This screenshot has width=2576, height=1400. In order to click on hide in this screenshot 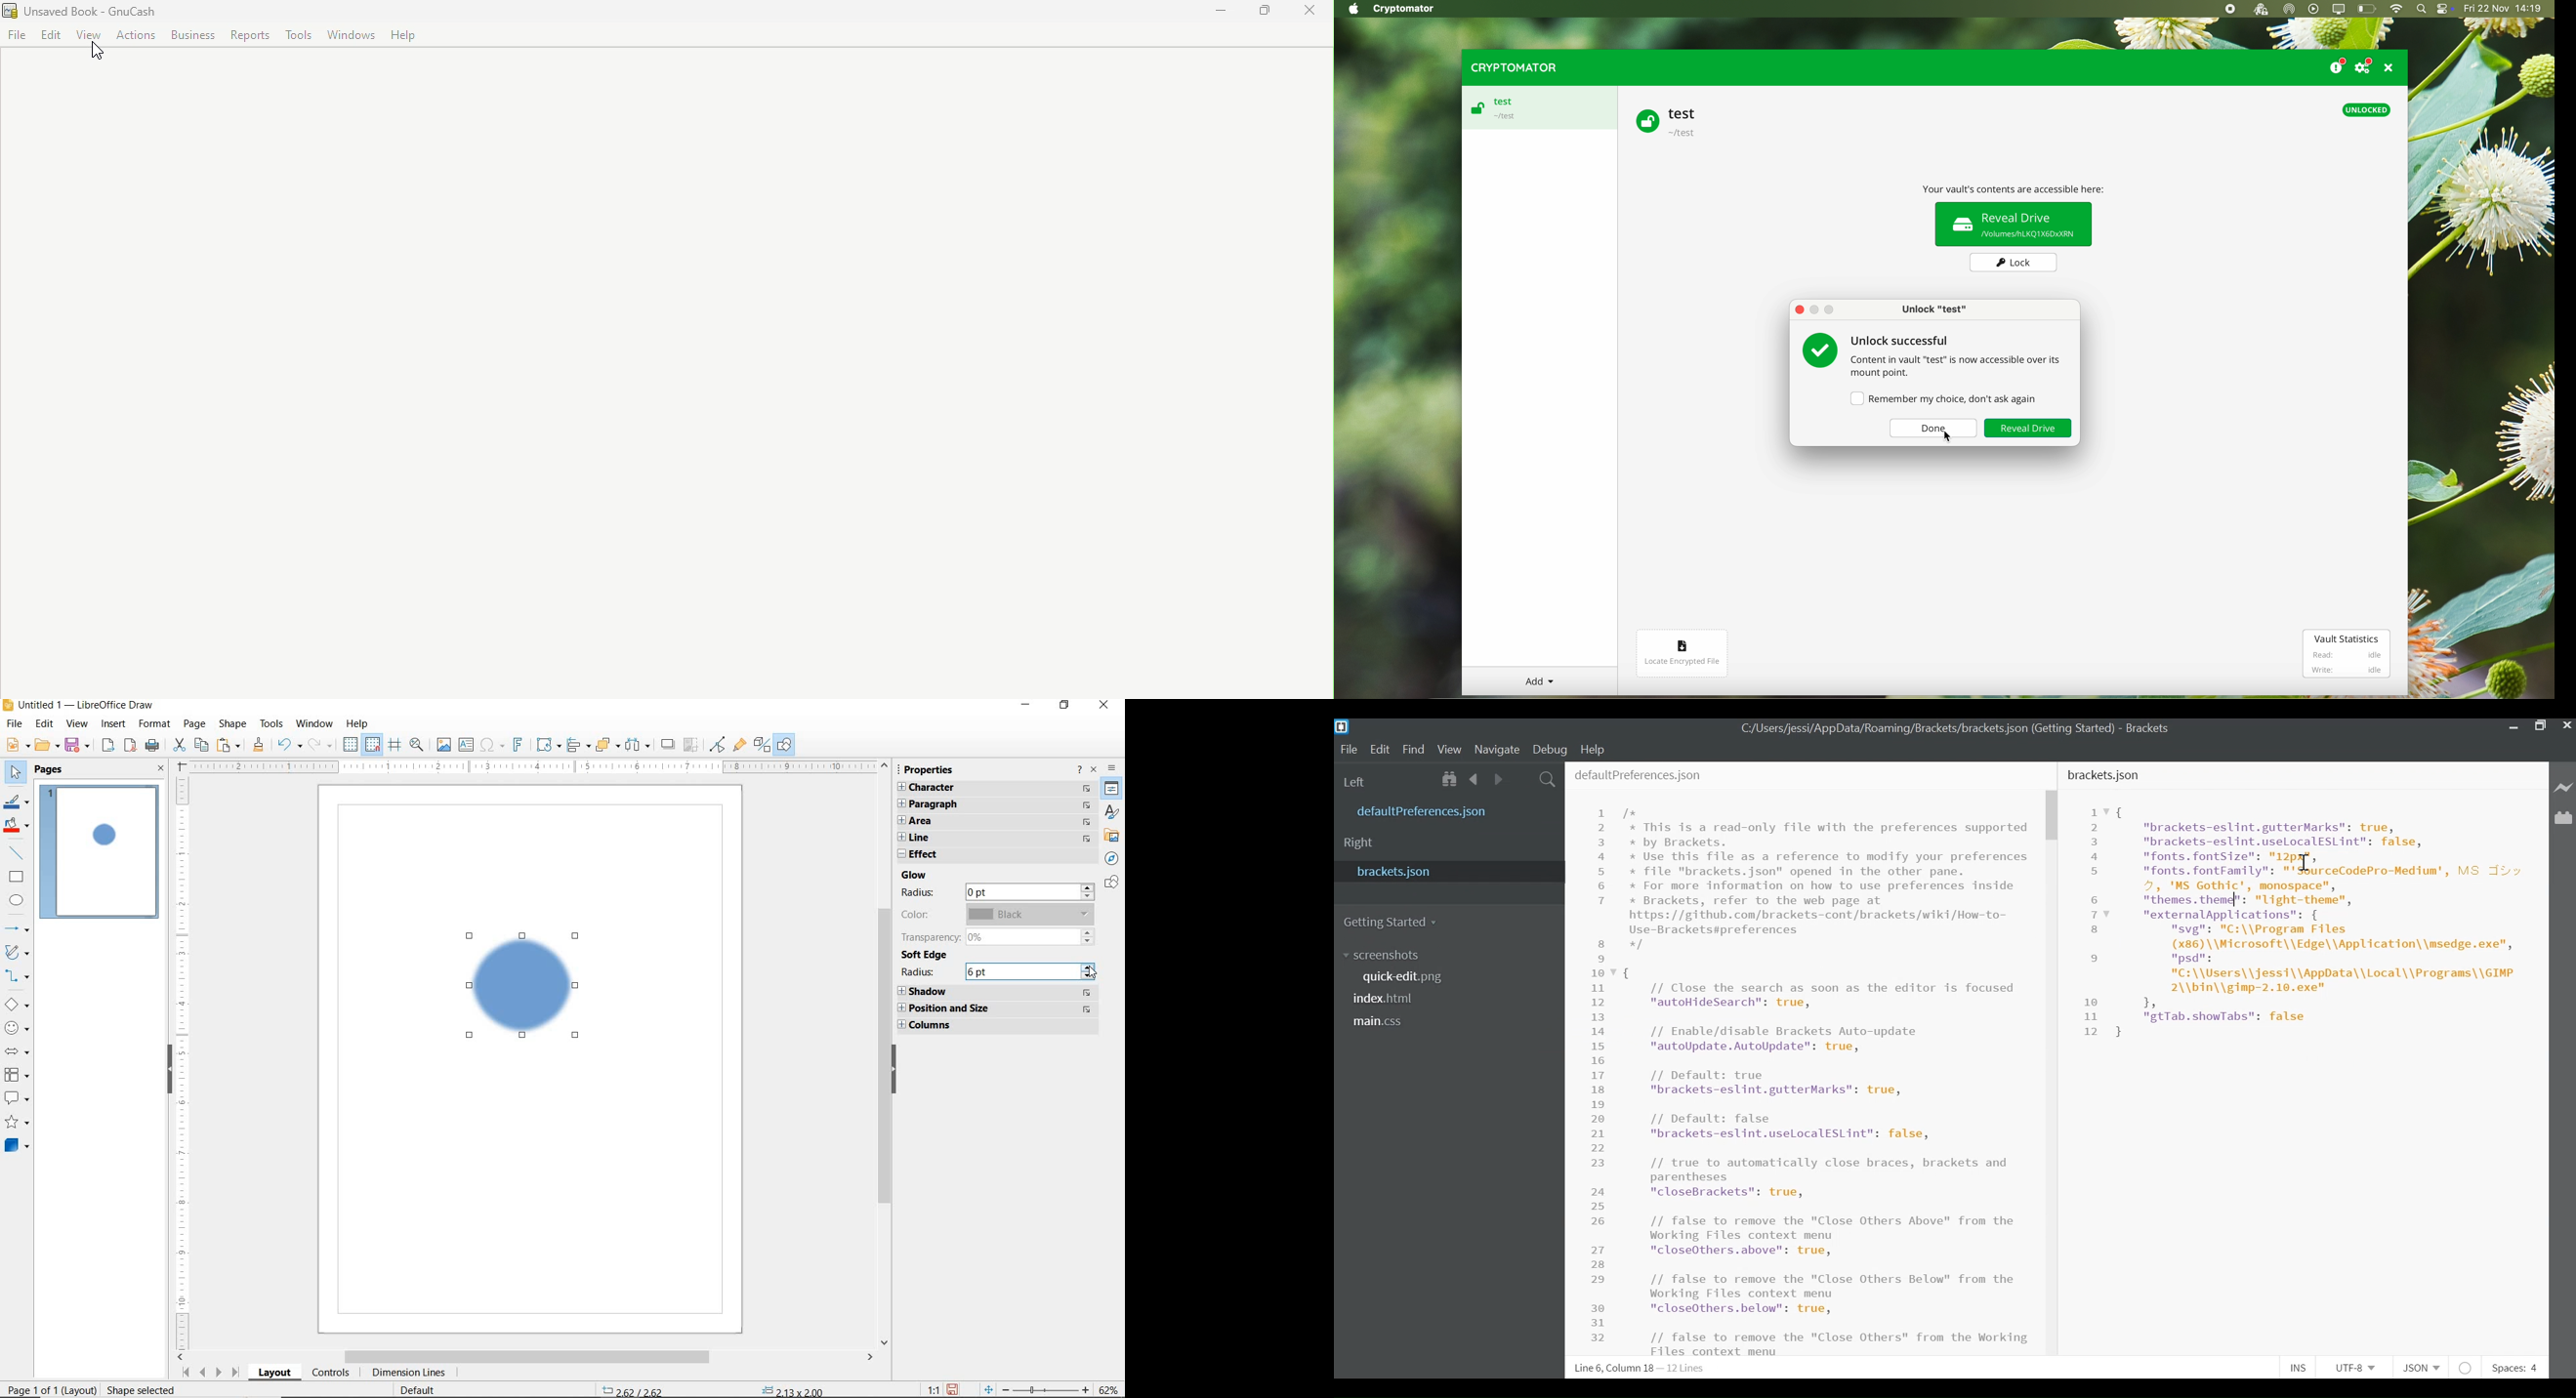, I will do `click(162, 1071)`.